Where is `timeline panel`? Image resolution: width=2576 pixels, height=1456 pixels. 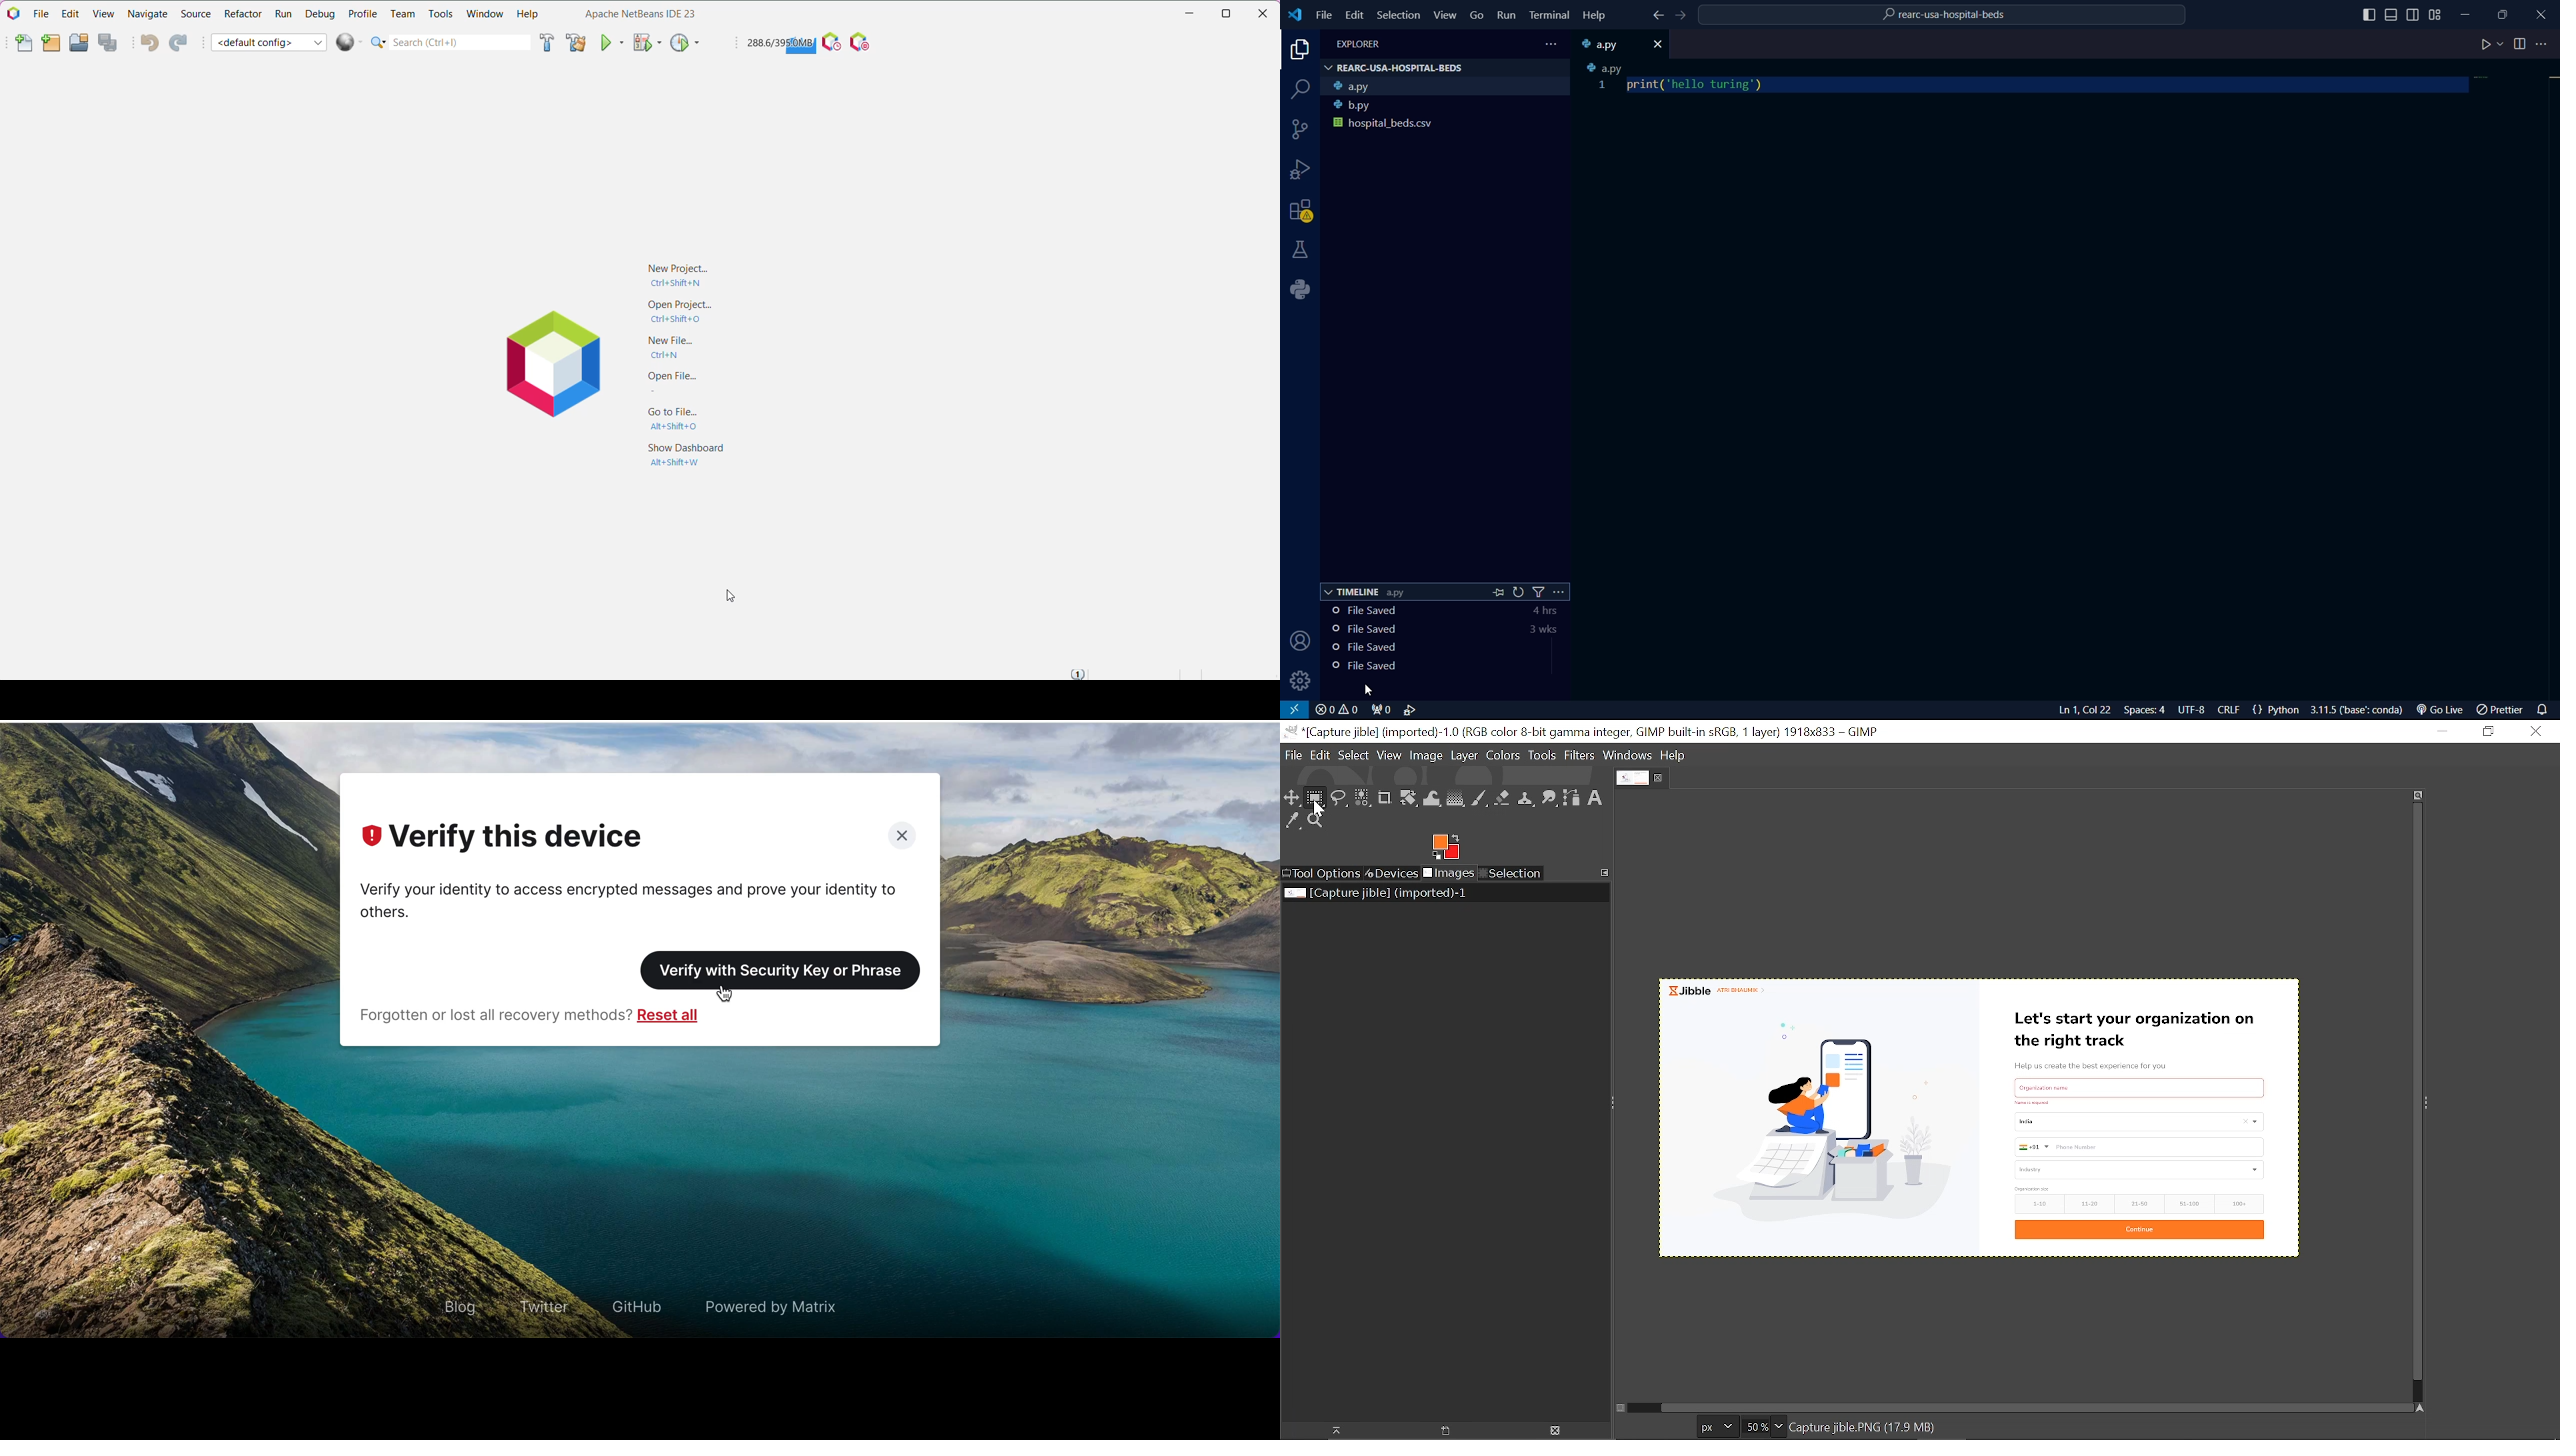 timeline panel is located at coordinates (1365, 591).